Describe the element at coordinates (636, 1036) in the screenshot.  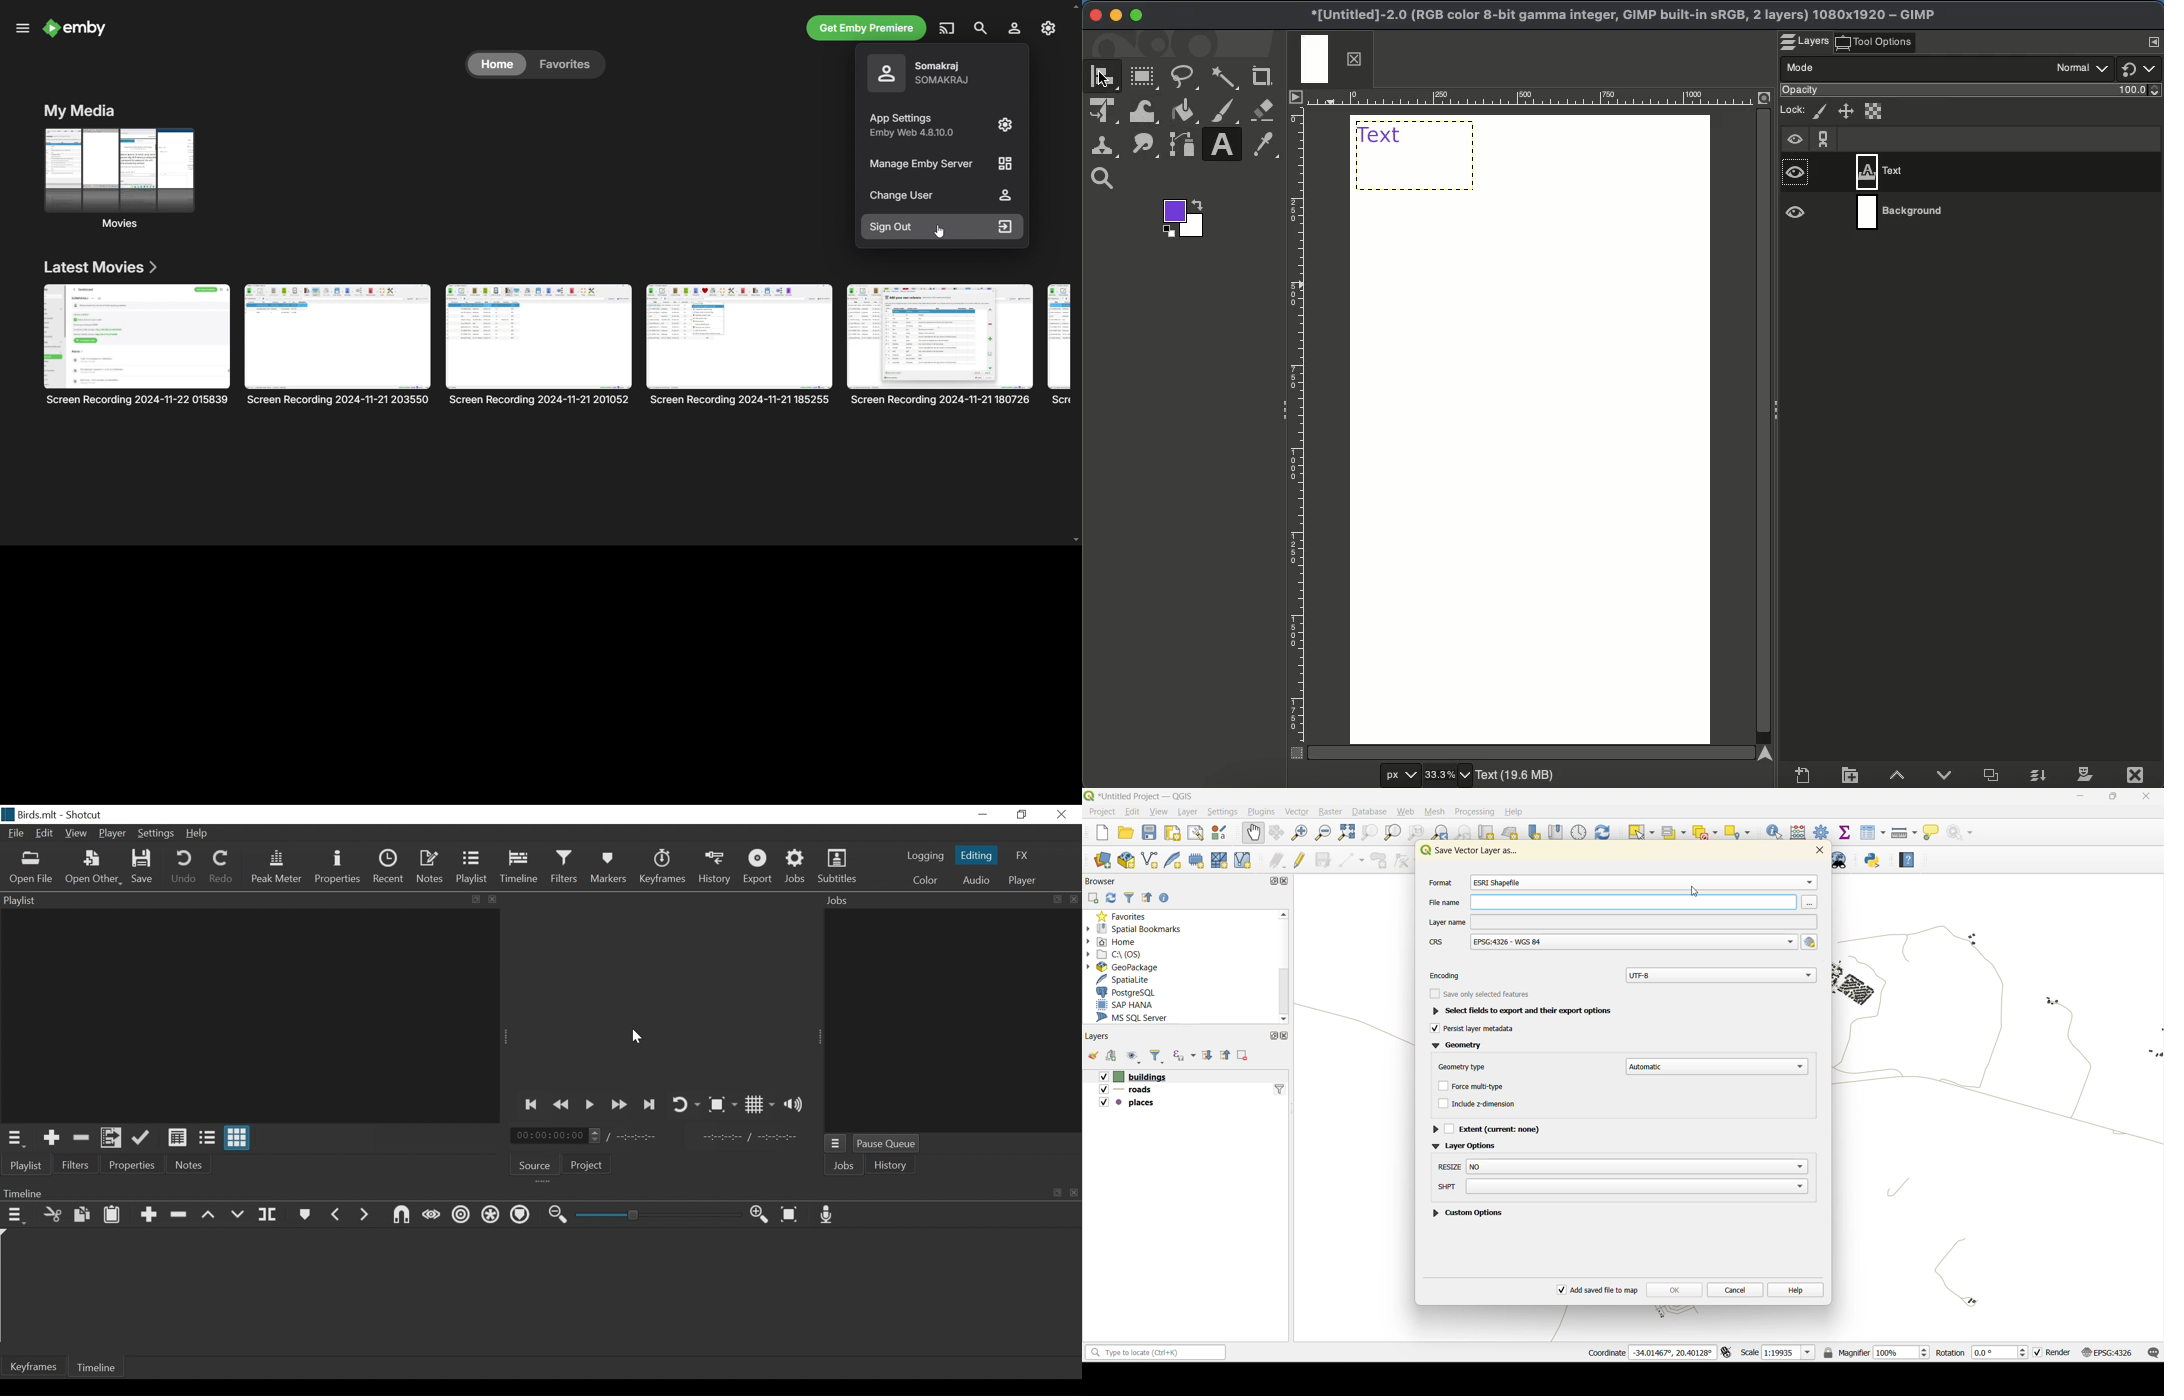
I see `Cursor` at that location.